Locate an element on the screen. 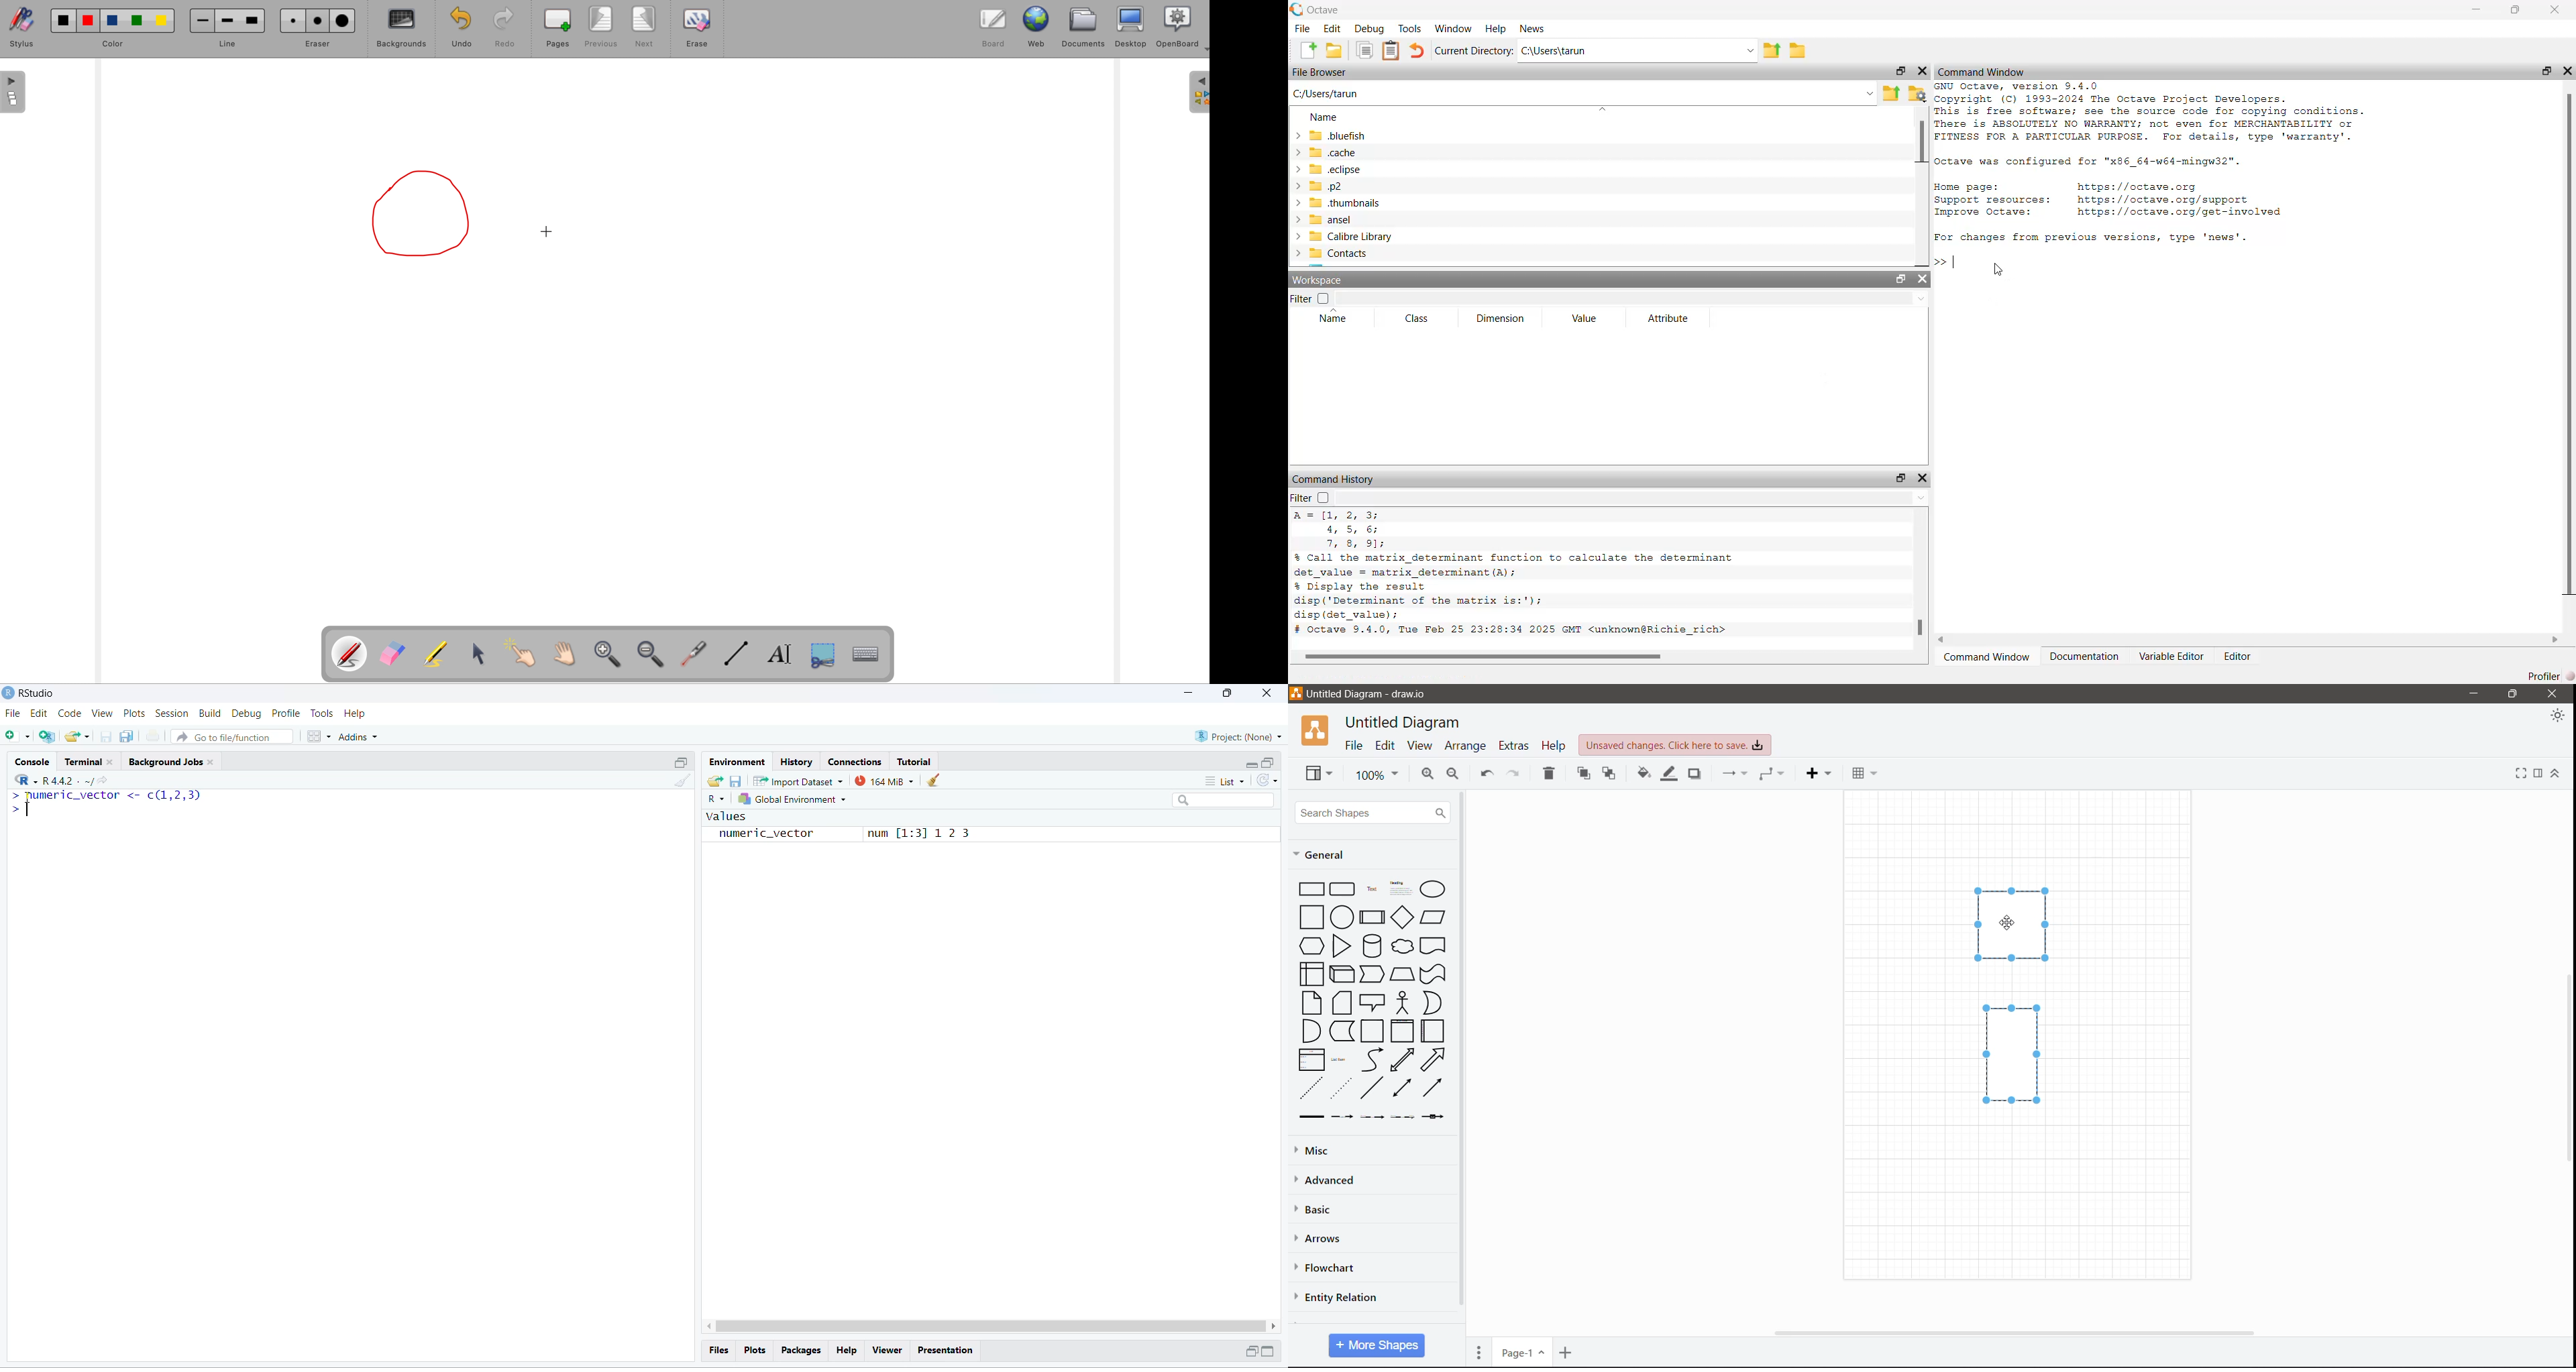 The image size is (2576, 1372). scrollbar is located at coordinates (991, 1326).